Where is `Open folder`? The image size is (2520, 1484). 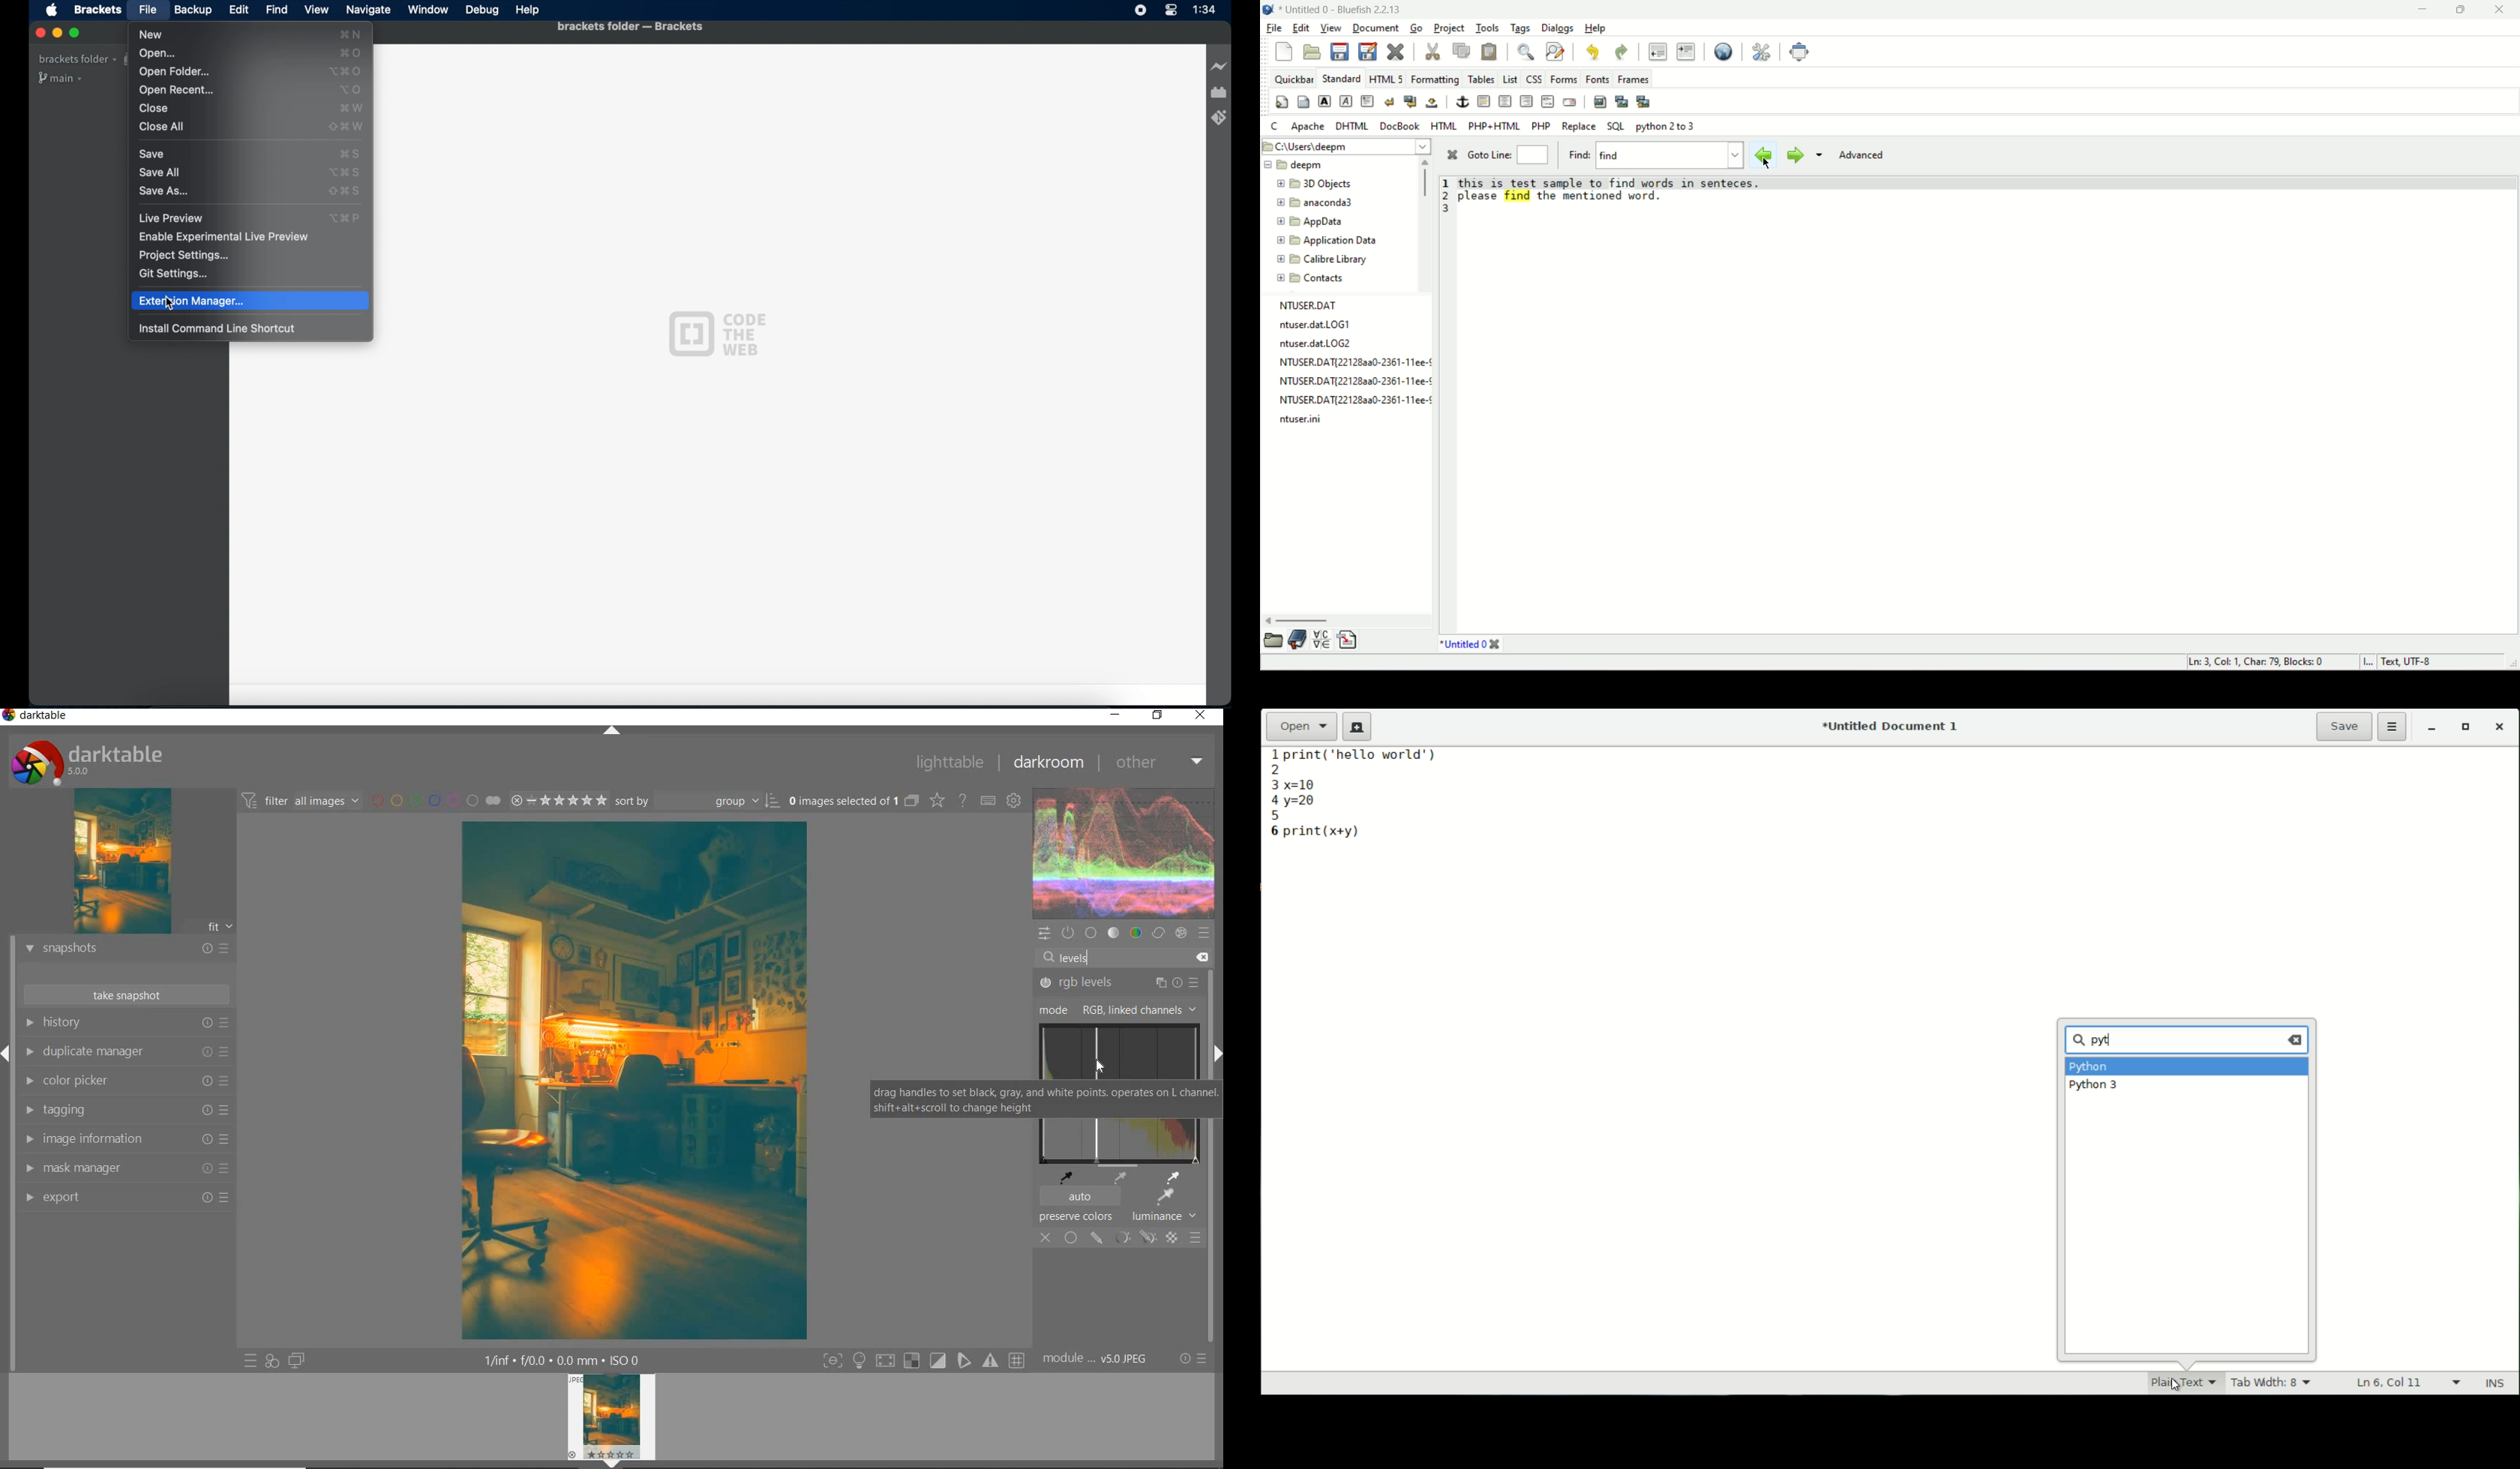 Open folder is located at coordinates (175, 72).